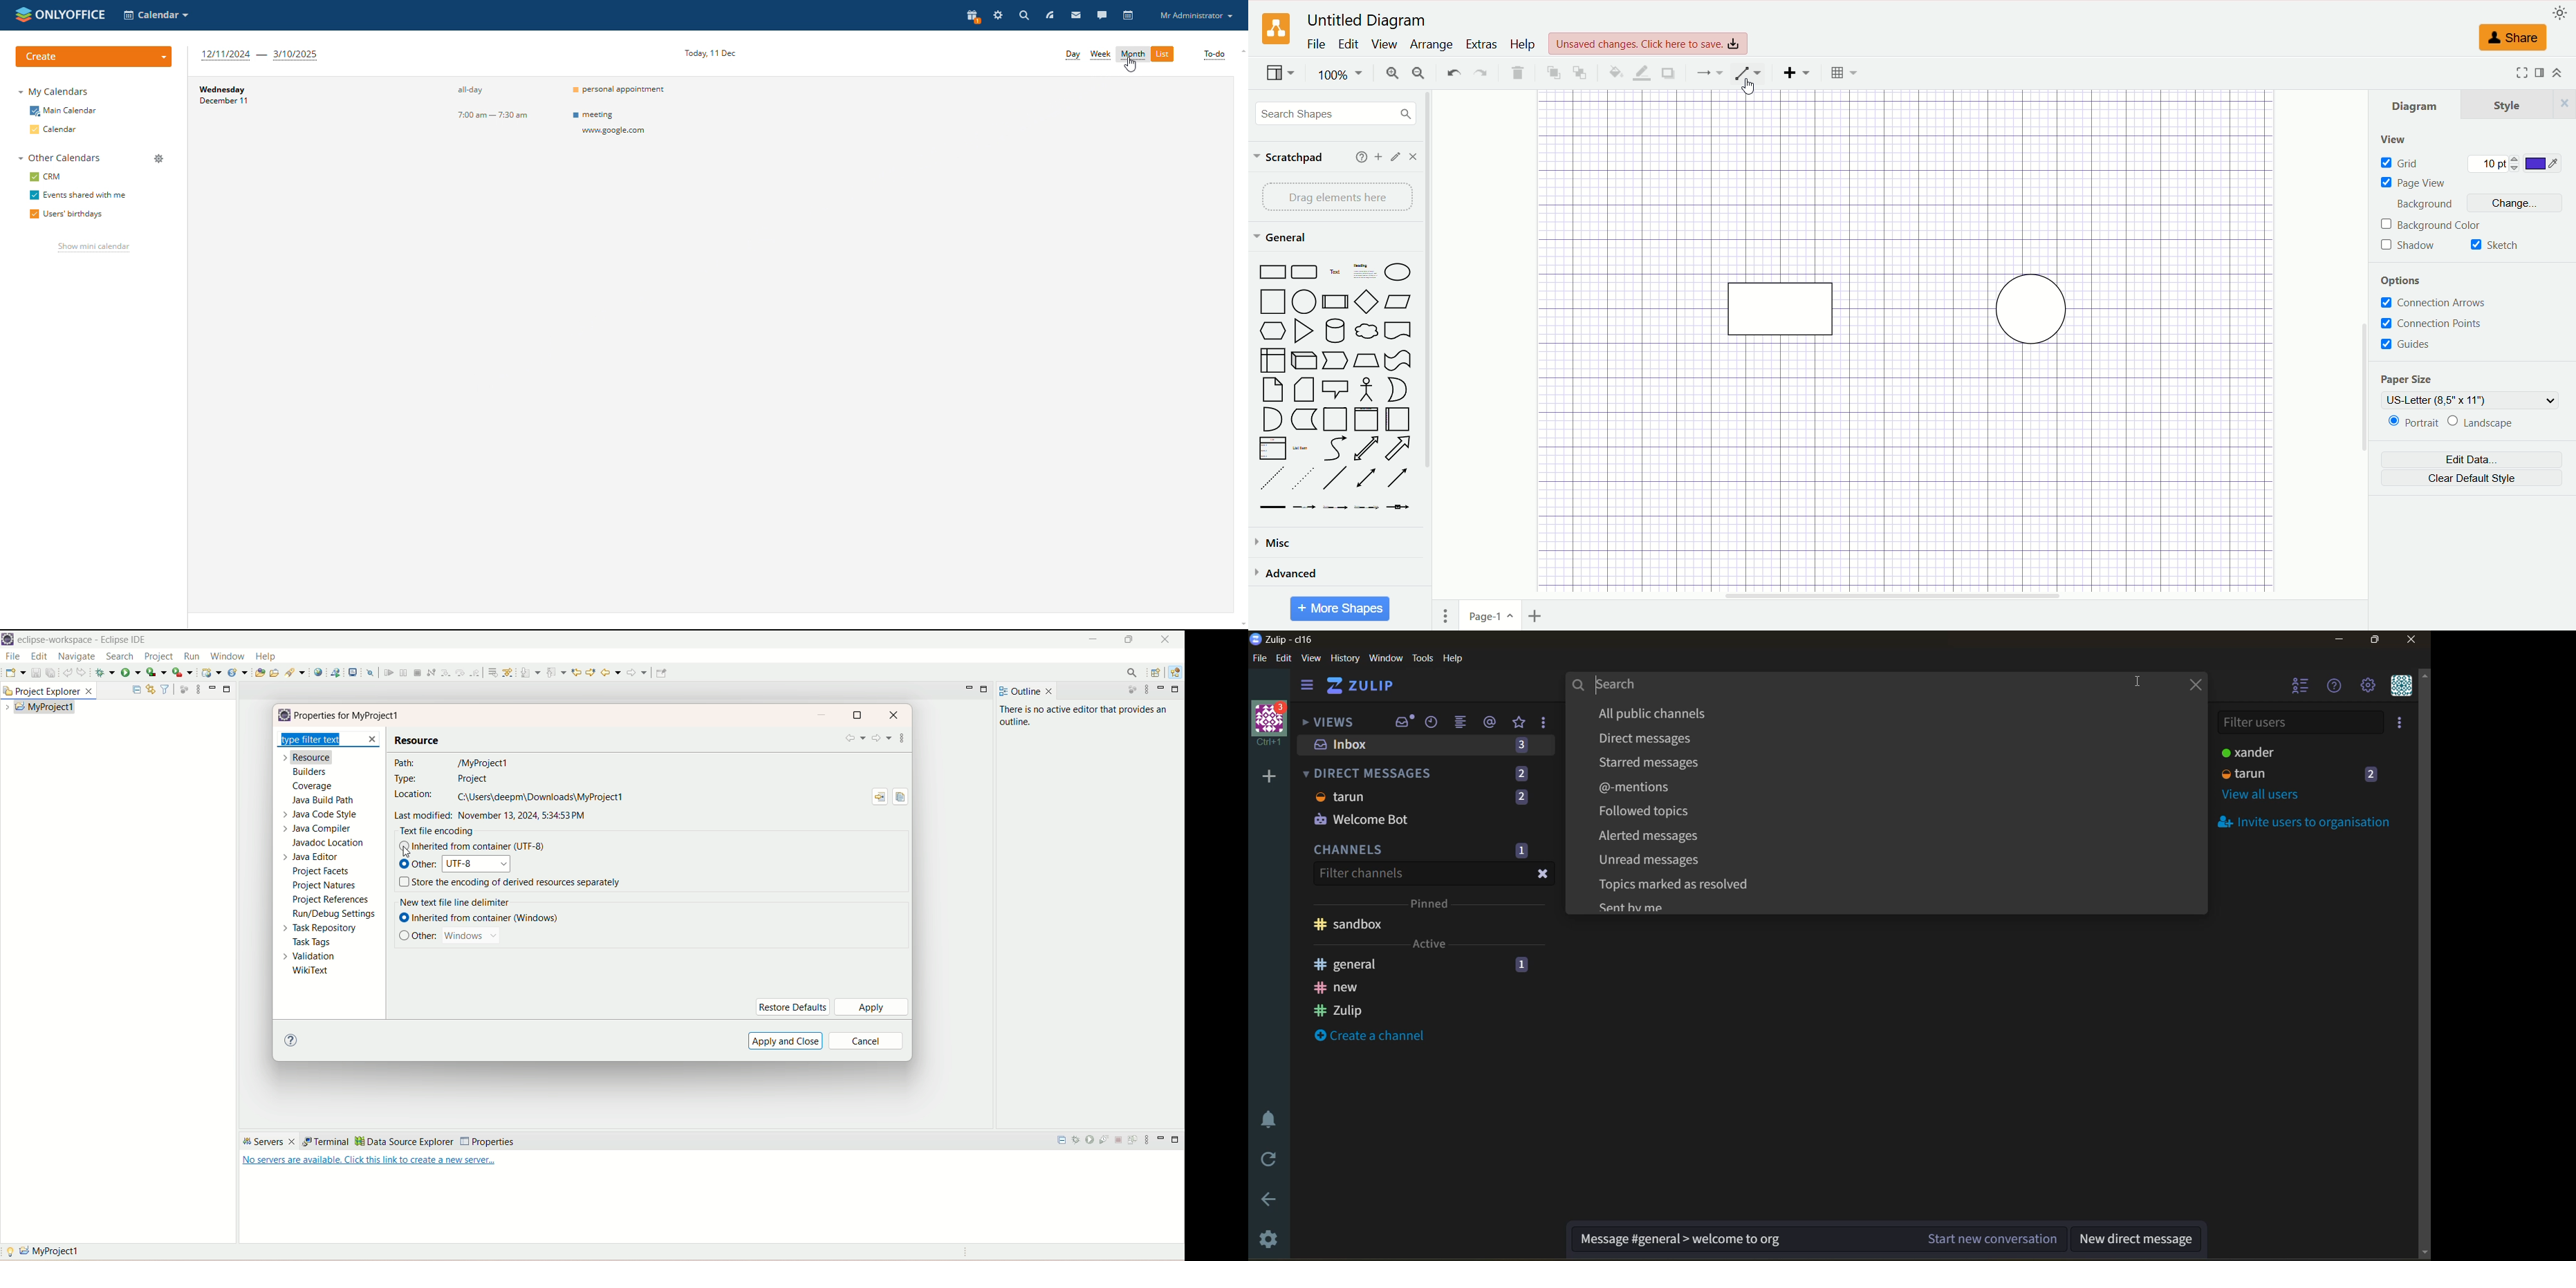 The height and width of the screenshot is (1288, 2576). Describe the element at coordinates (1993, 1238) in the screenshot. I see `Start new conversation` at that location.